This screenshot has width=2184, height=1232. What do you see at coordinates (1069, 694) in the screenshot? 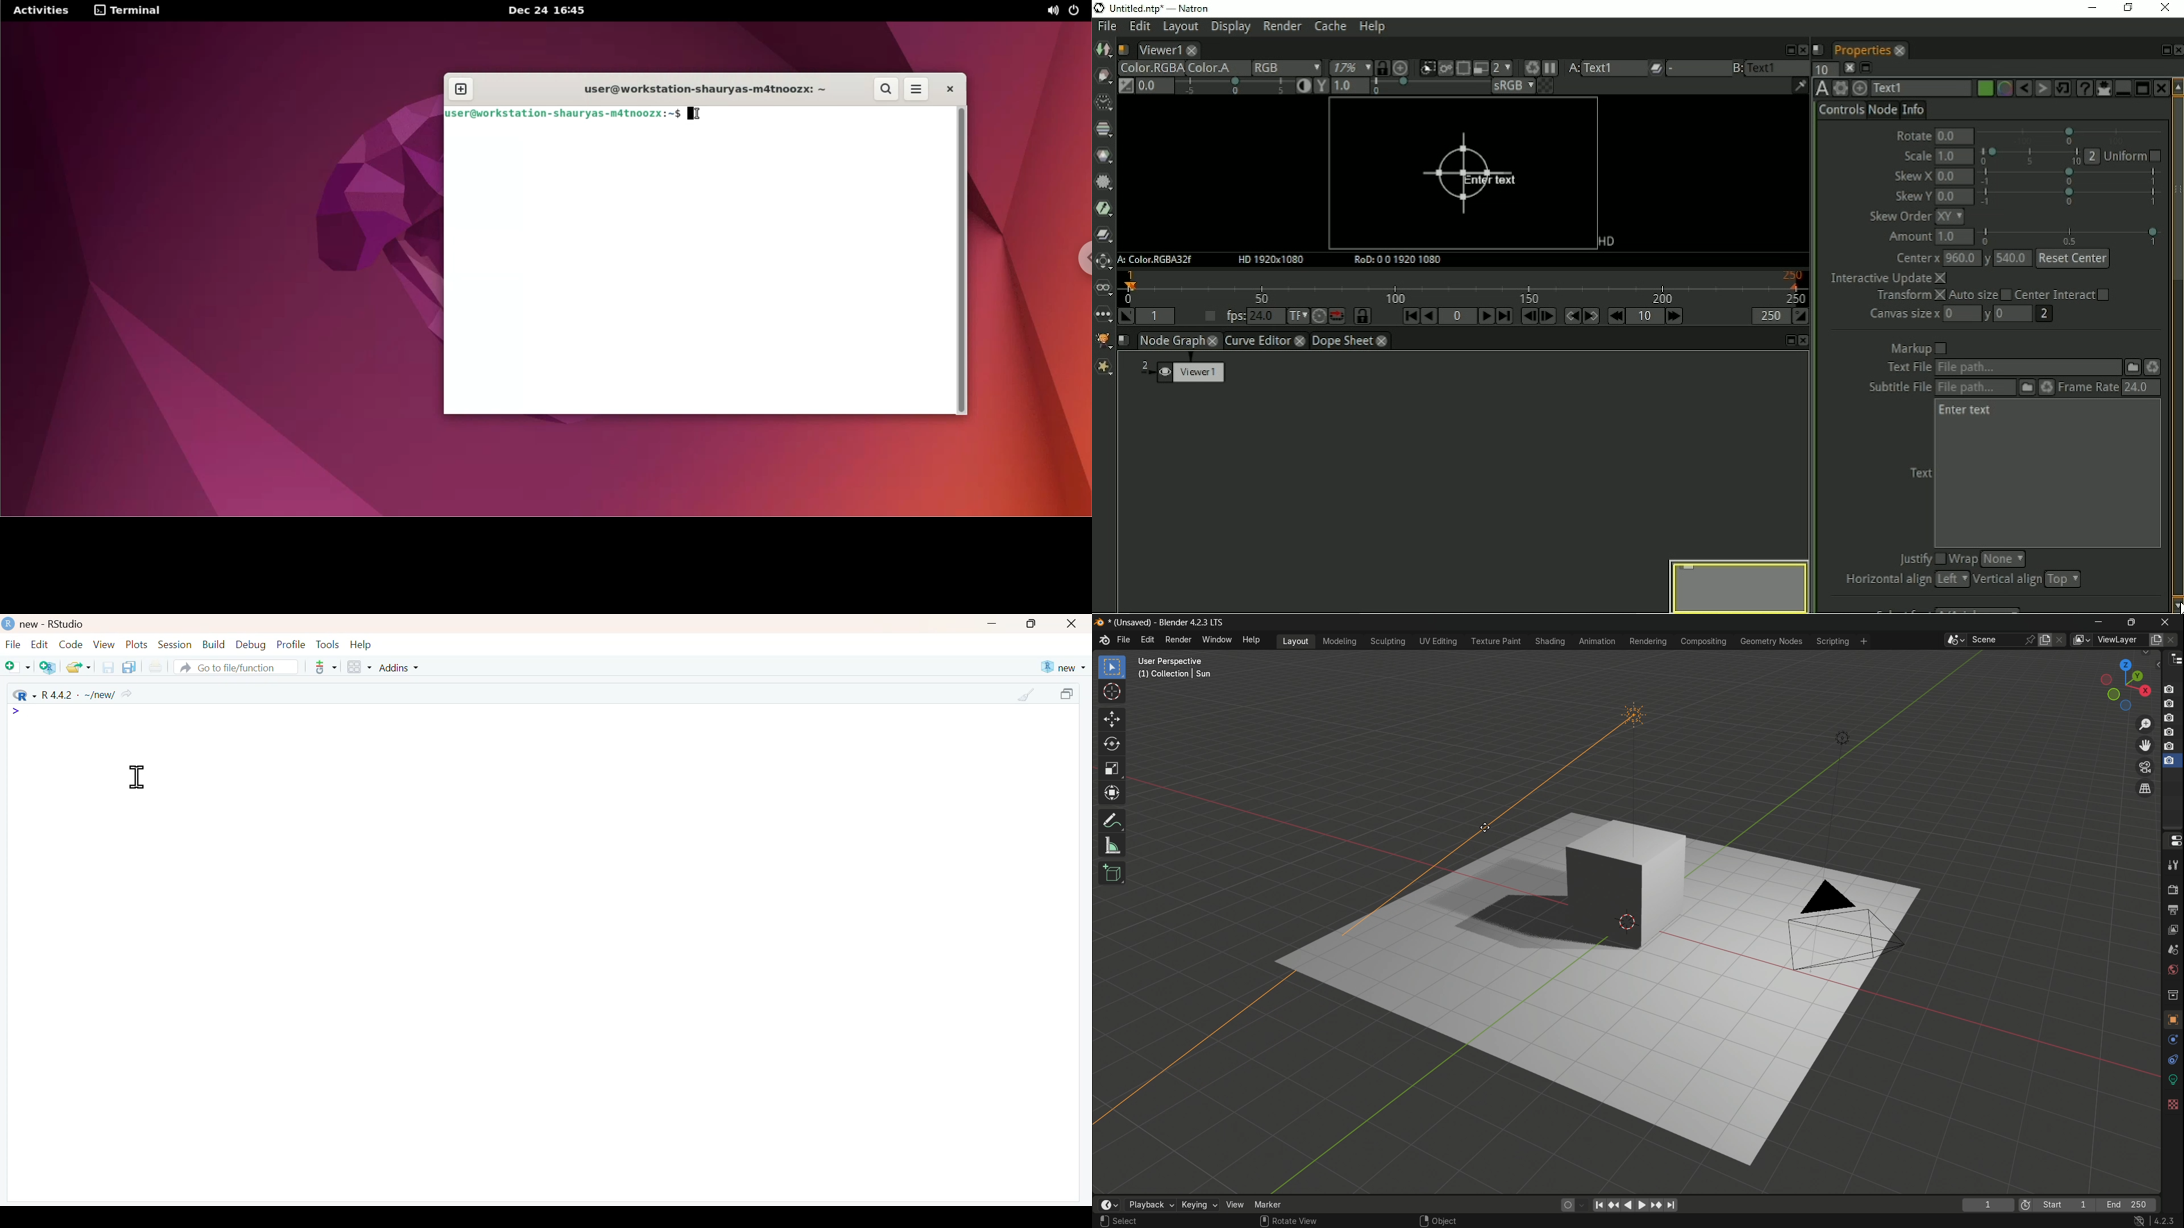
I see `maximize` at bounding box center [1069, 694].